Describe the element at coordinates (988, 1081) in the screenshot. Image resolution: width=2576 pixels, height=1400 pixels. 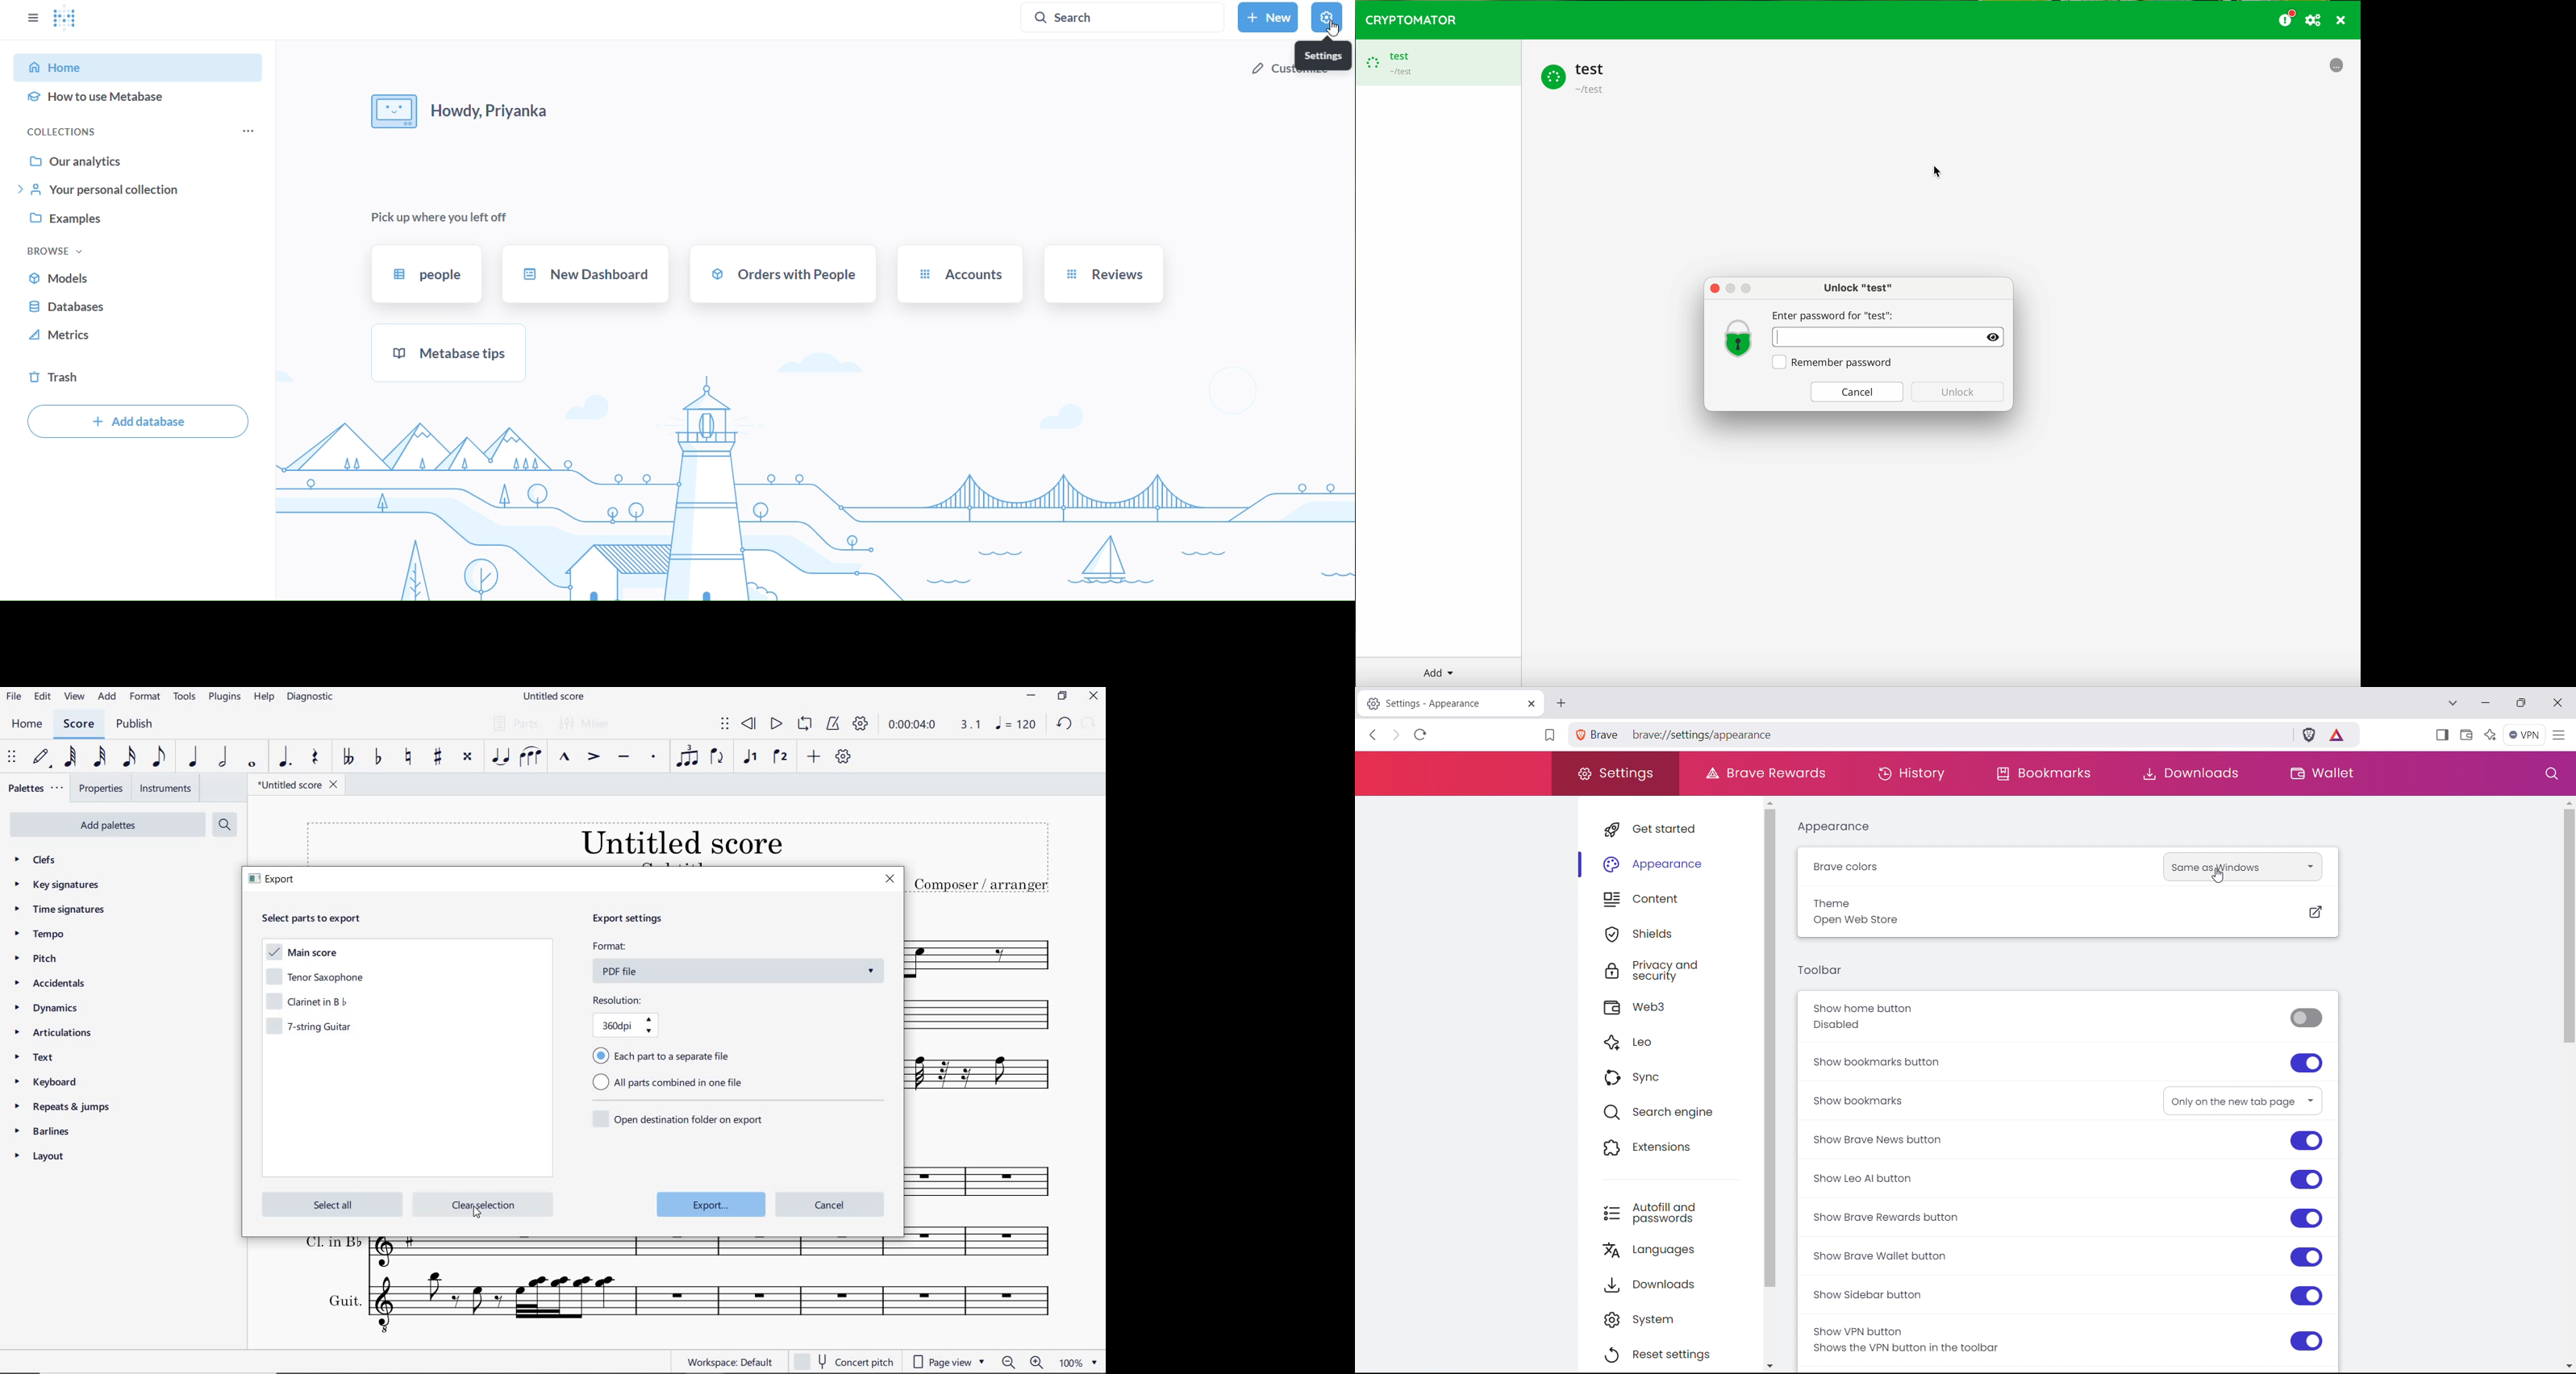
I see `7-string guitar` at that location.